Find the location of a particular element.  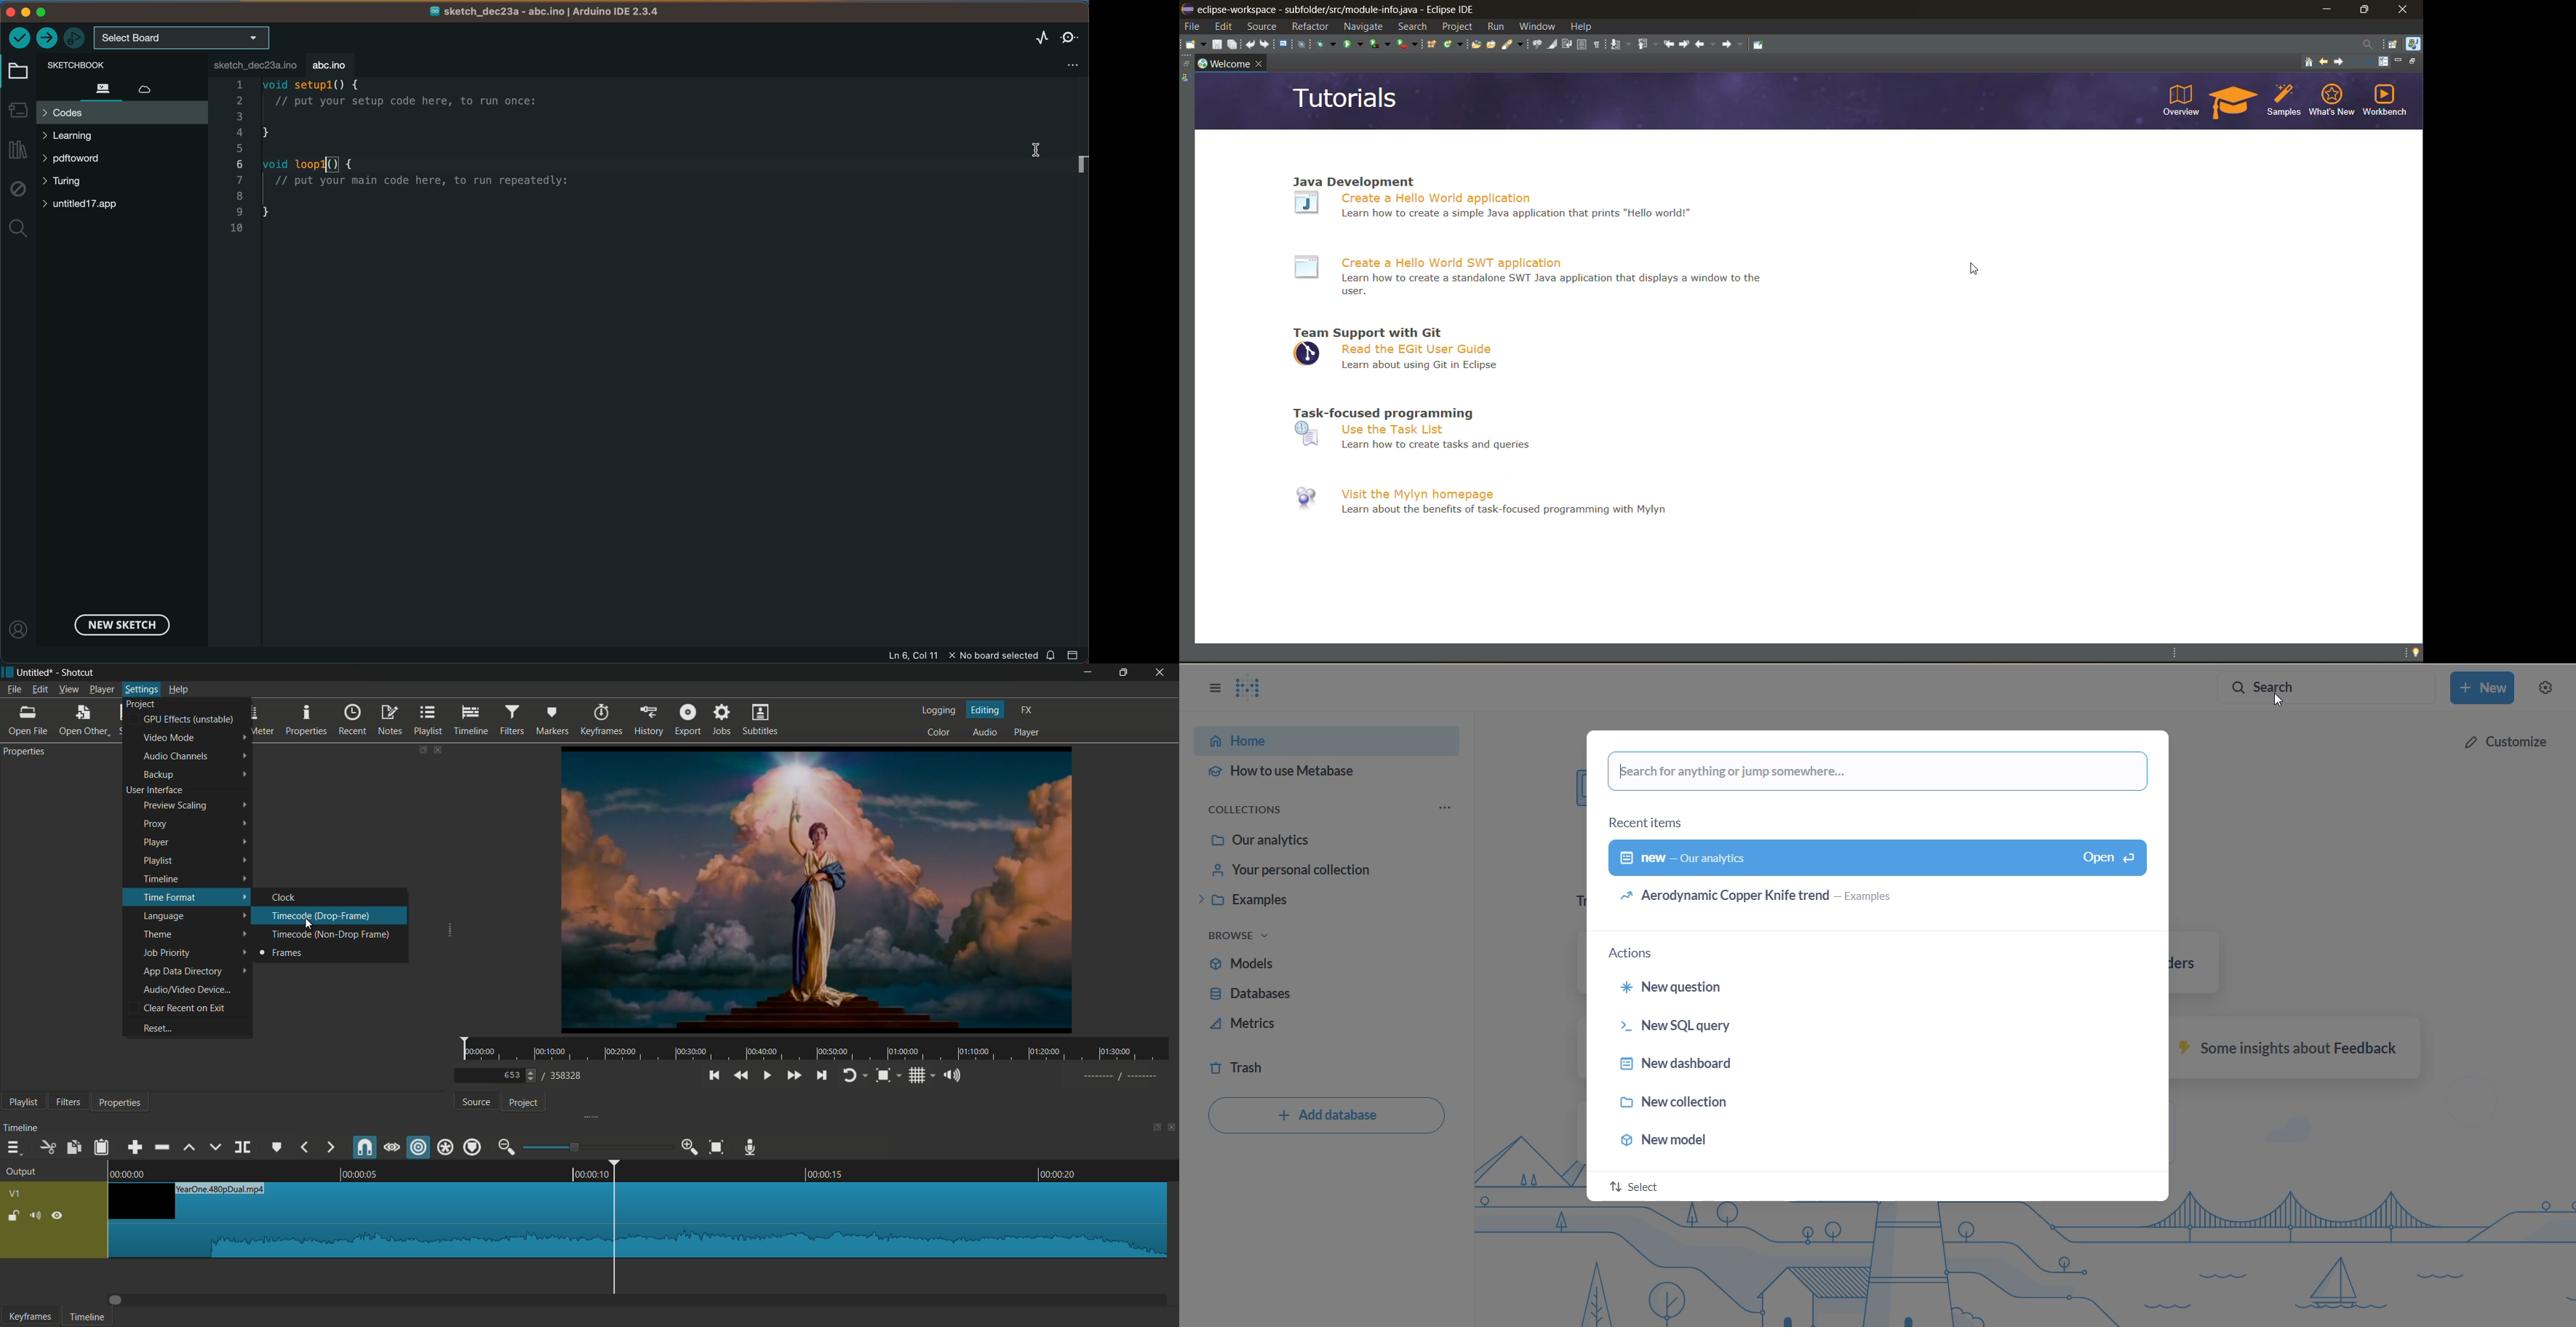

reduce is located at coordinates (2356, 62).